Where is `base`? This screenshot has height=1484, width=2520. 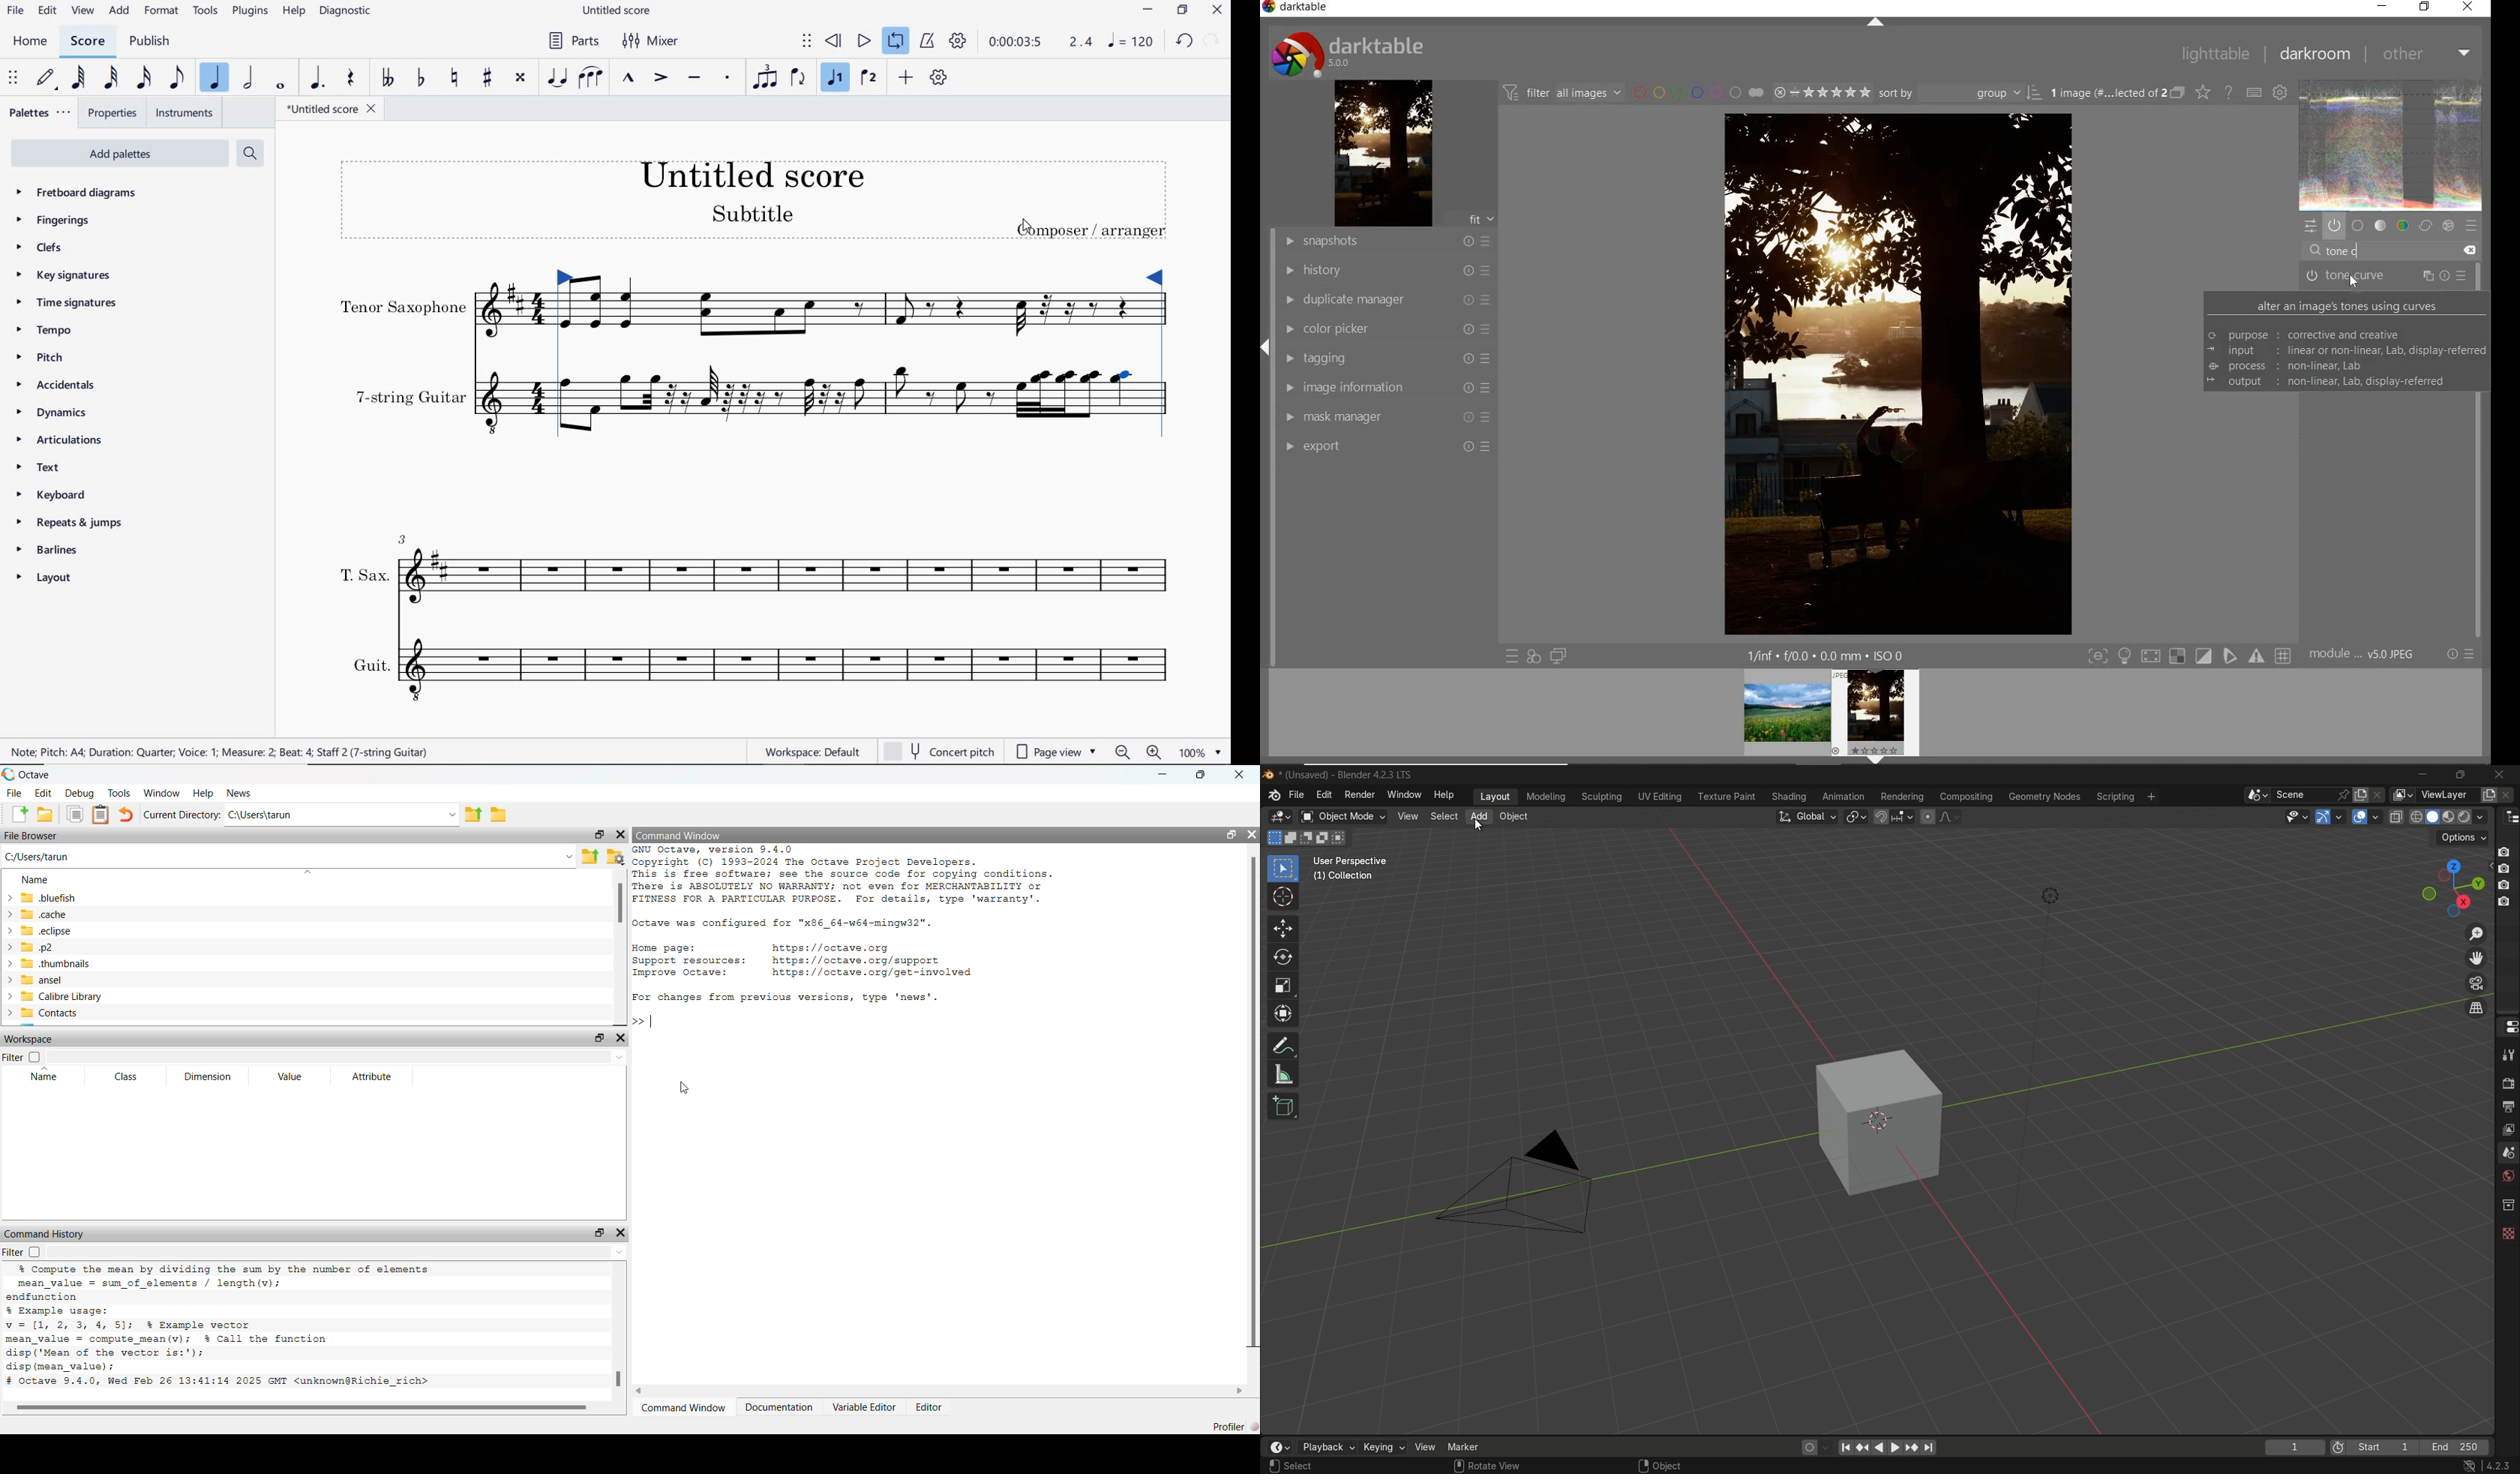 base is located at coordinates (2358, 225).